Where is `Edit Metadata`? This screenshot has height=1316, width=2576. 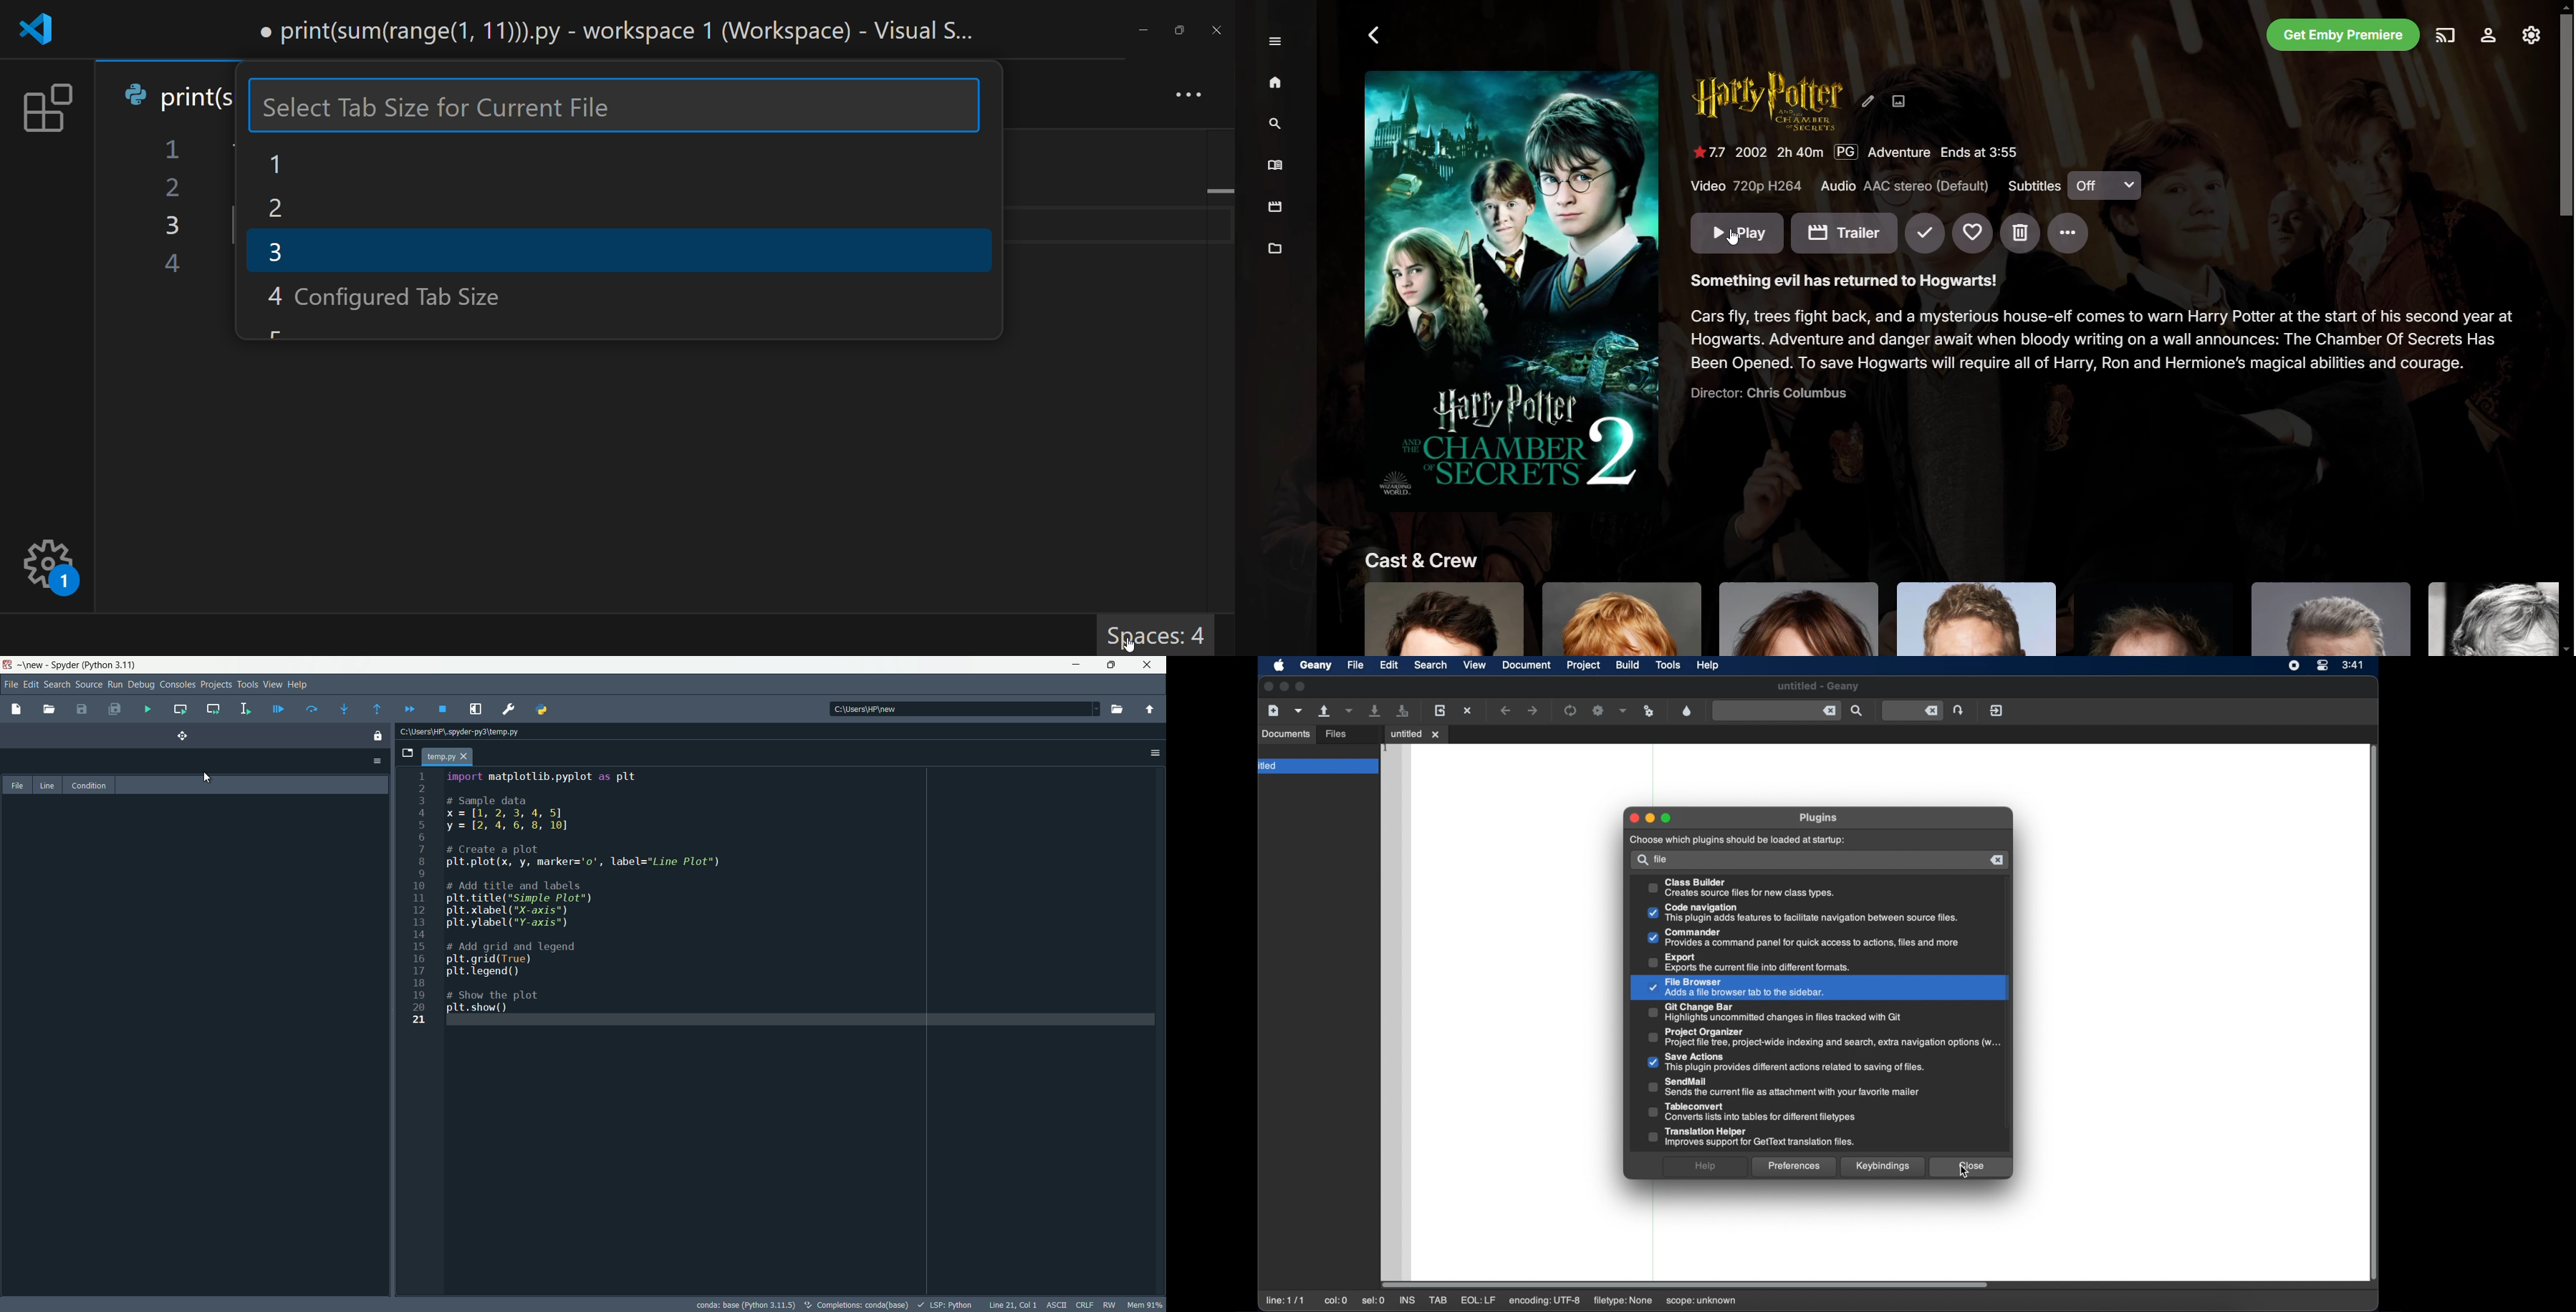
Edit Metadata is located at coordinates (1868, 102).